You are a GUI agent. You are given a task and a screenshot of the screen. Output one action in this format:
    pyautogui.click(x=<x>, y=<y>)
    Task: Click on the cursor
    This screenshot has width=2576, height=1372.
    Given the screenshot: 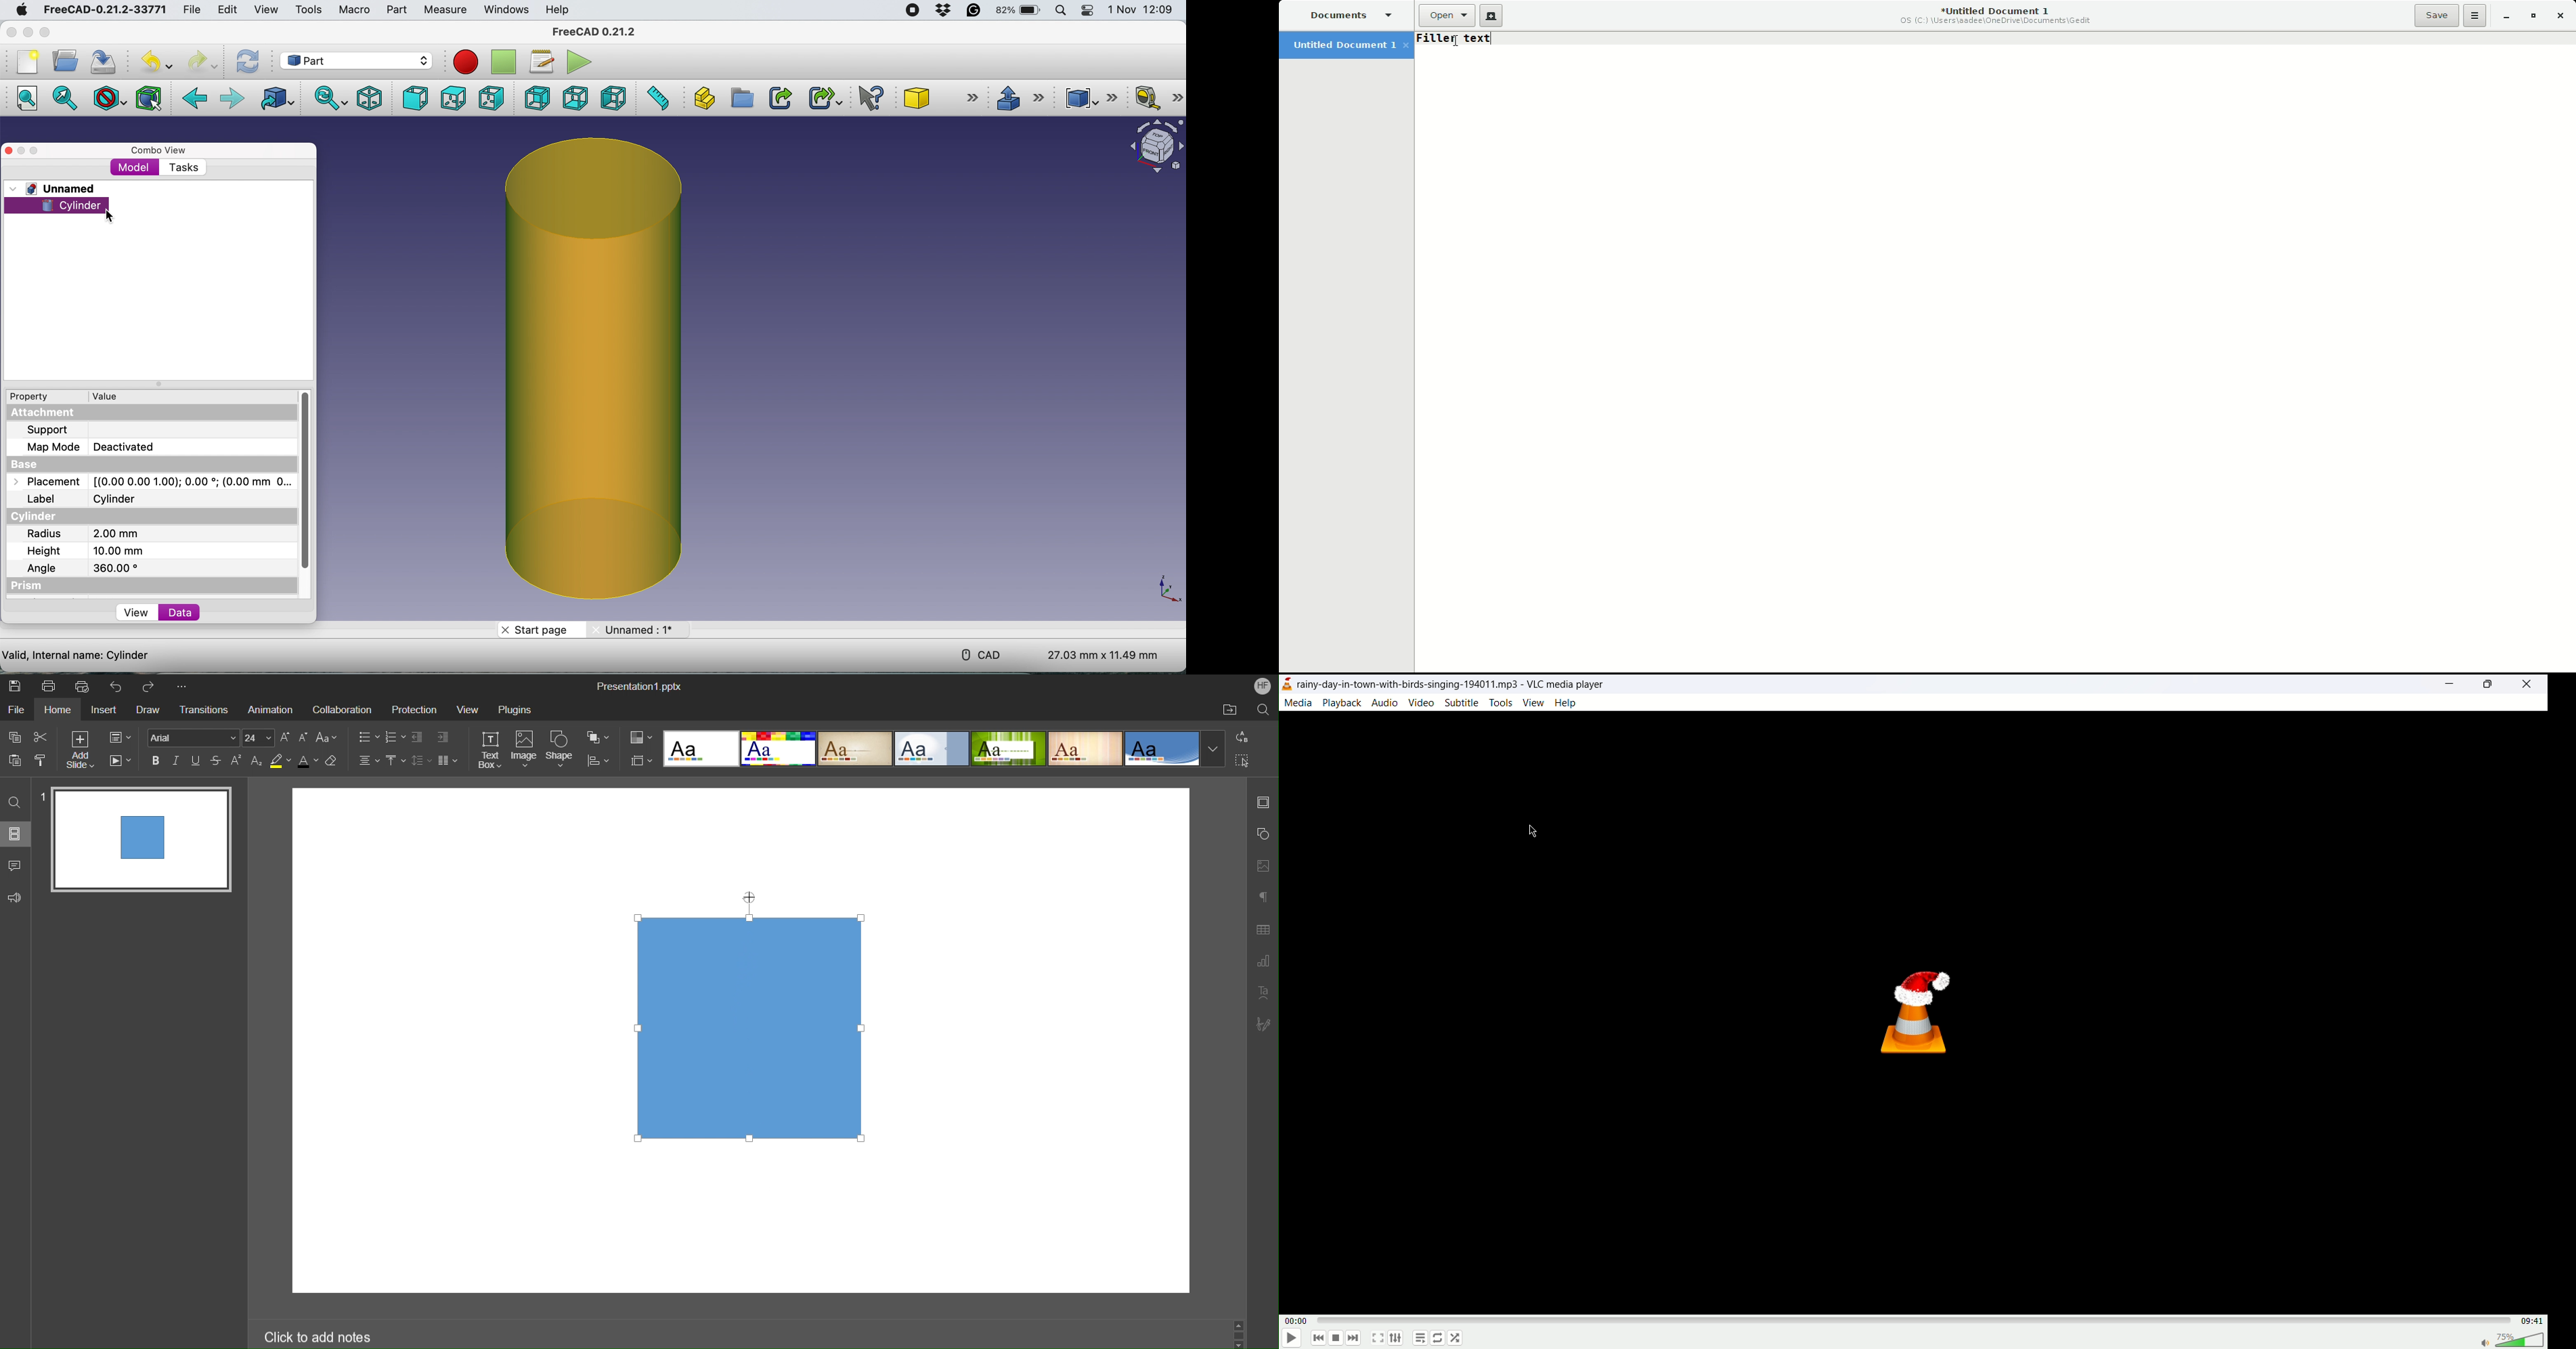 What is the action you would take?
    pyautogui.click(x=108, y=216)
    